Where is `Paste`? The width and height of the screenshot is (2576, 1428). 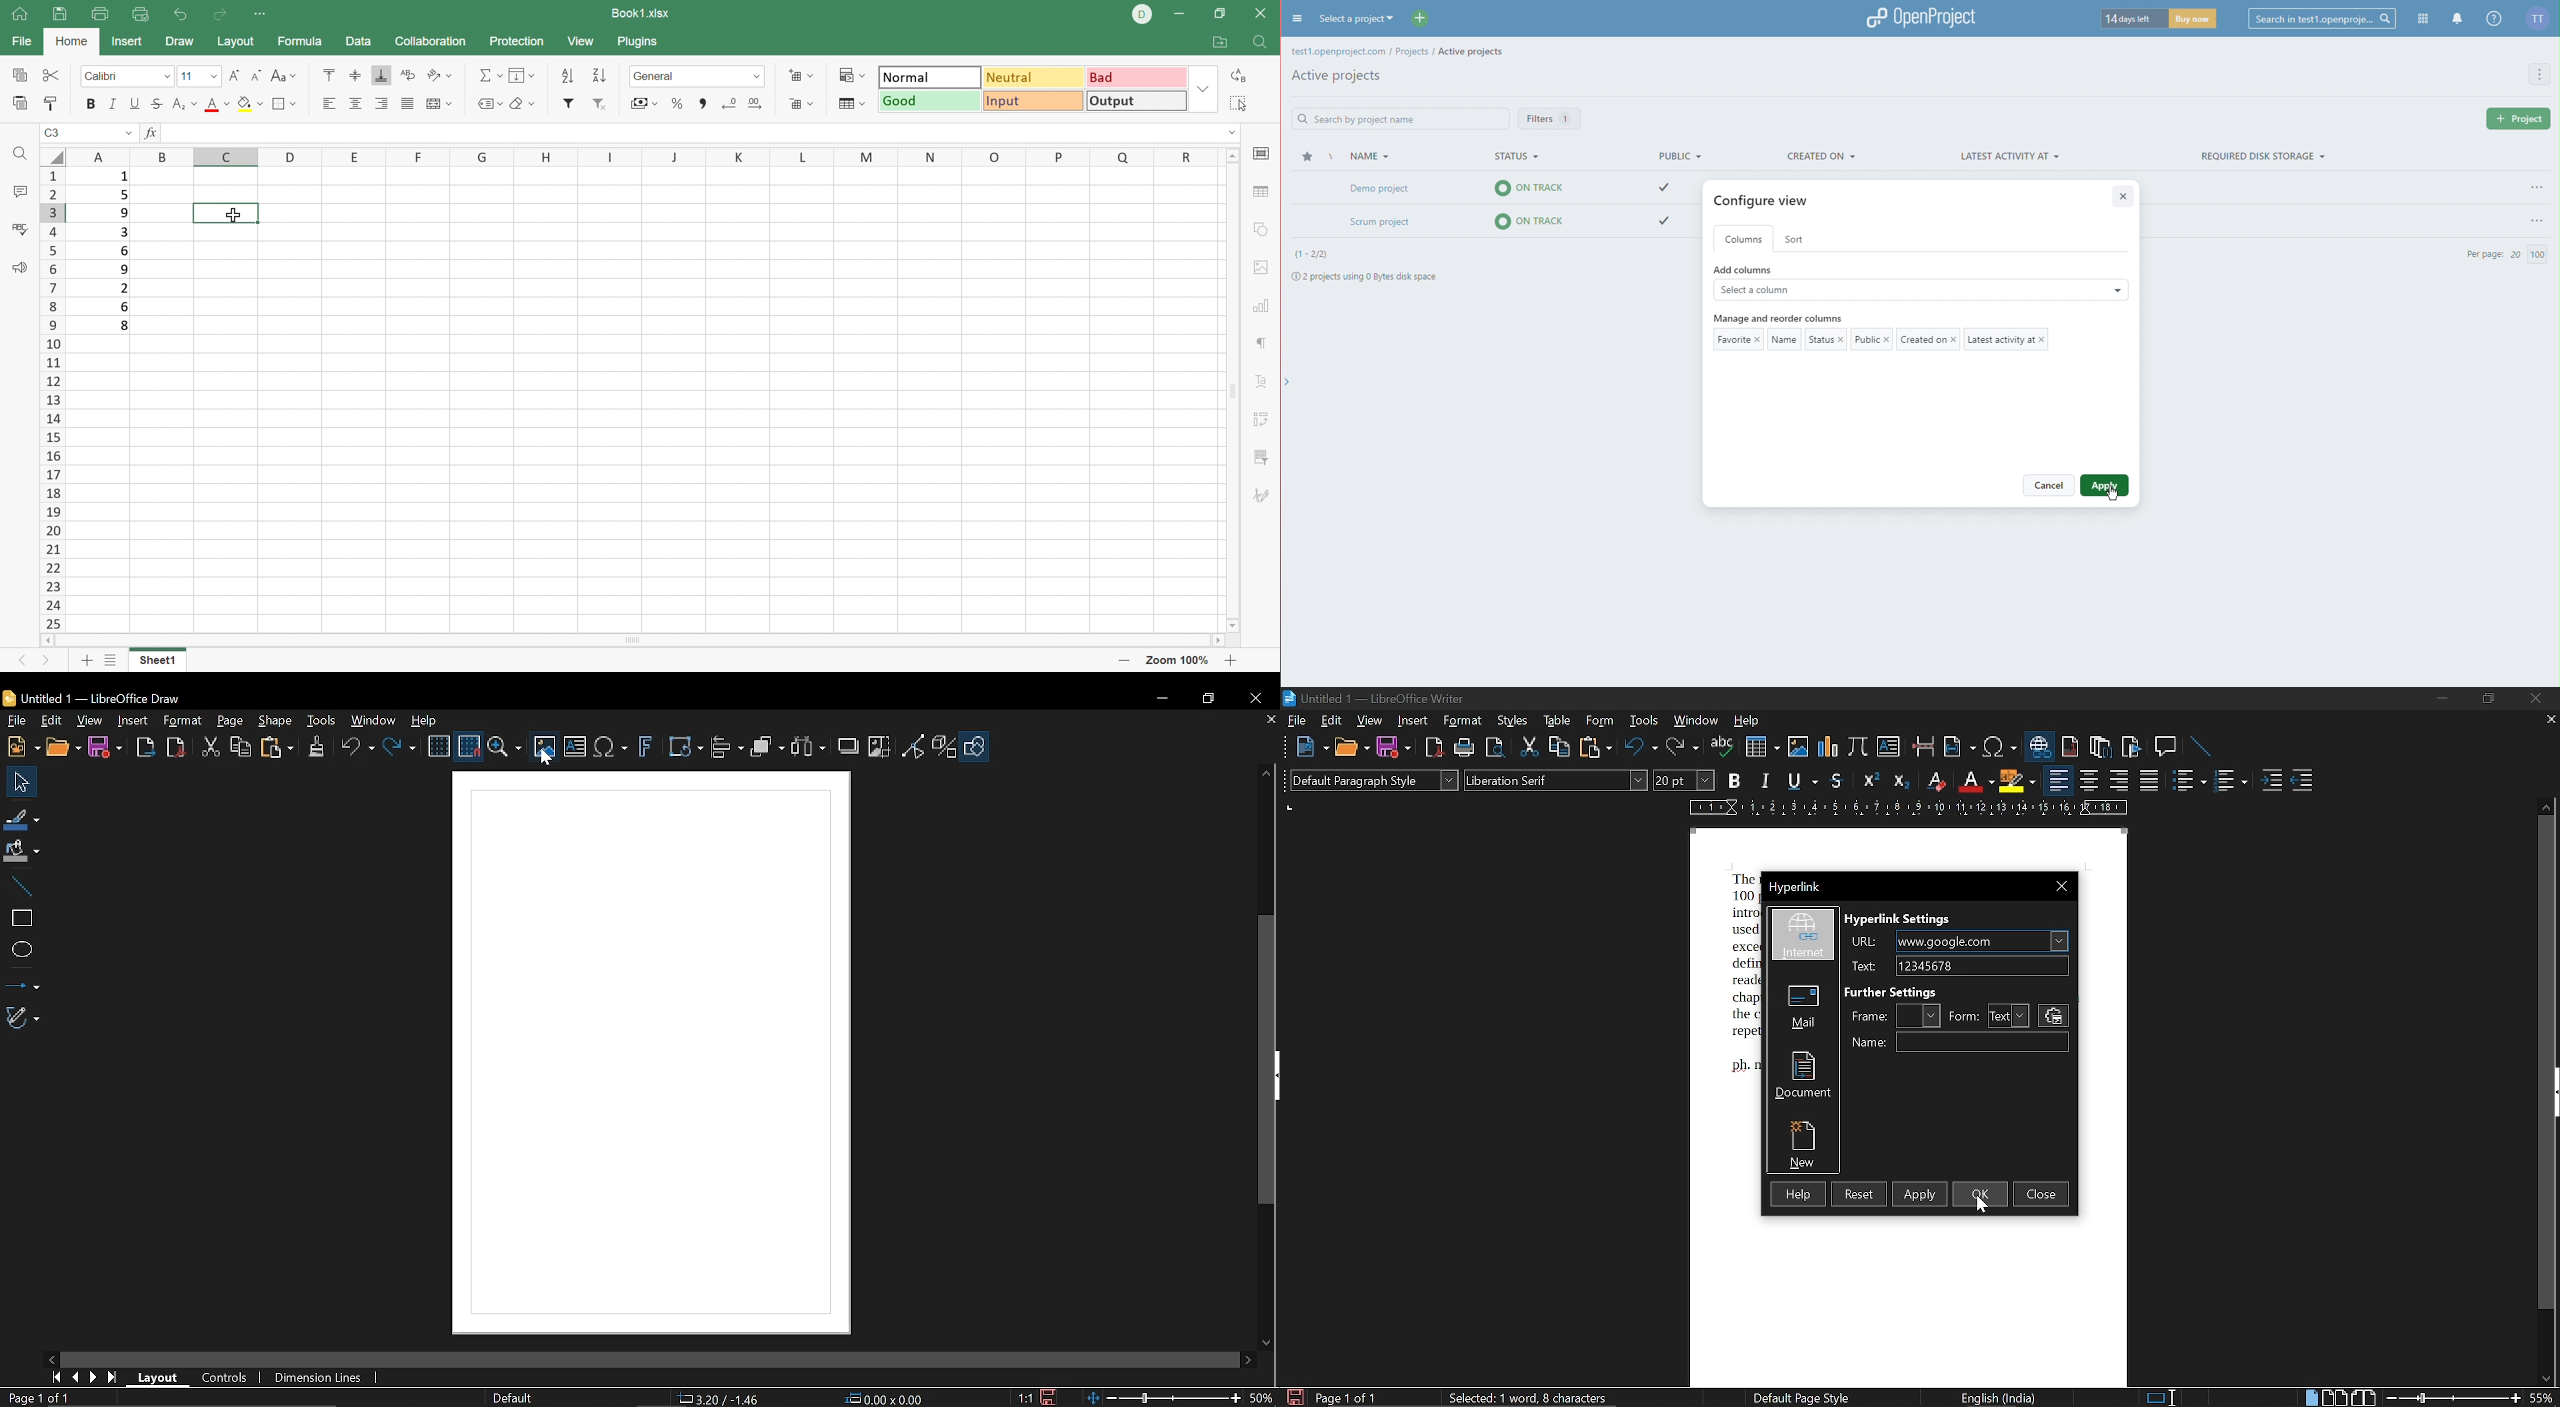 Paste is located at coordinates (19, 104).